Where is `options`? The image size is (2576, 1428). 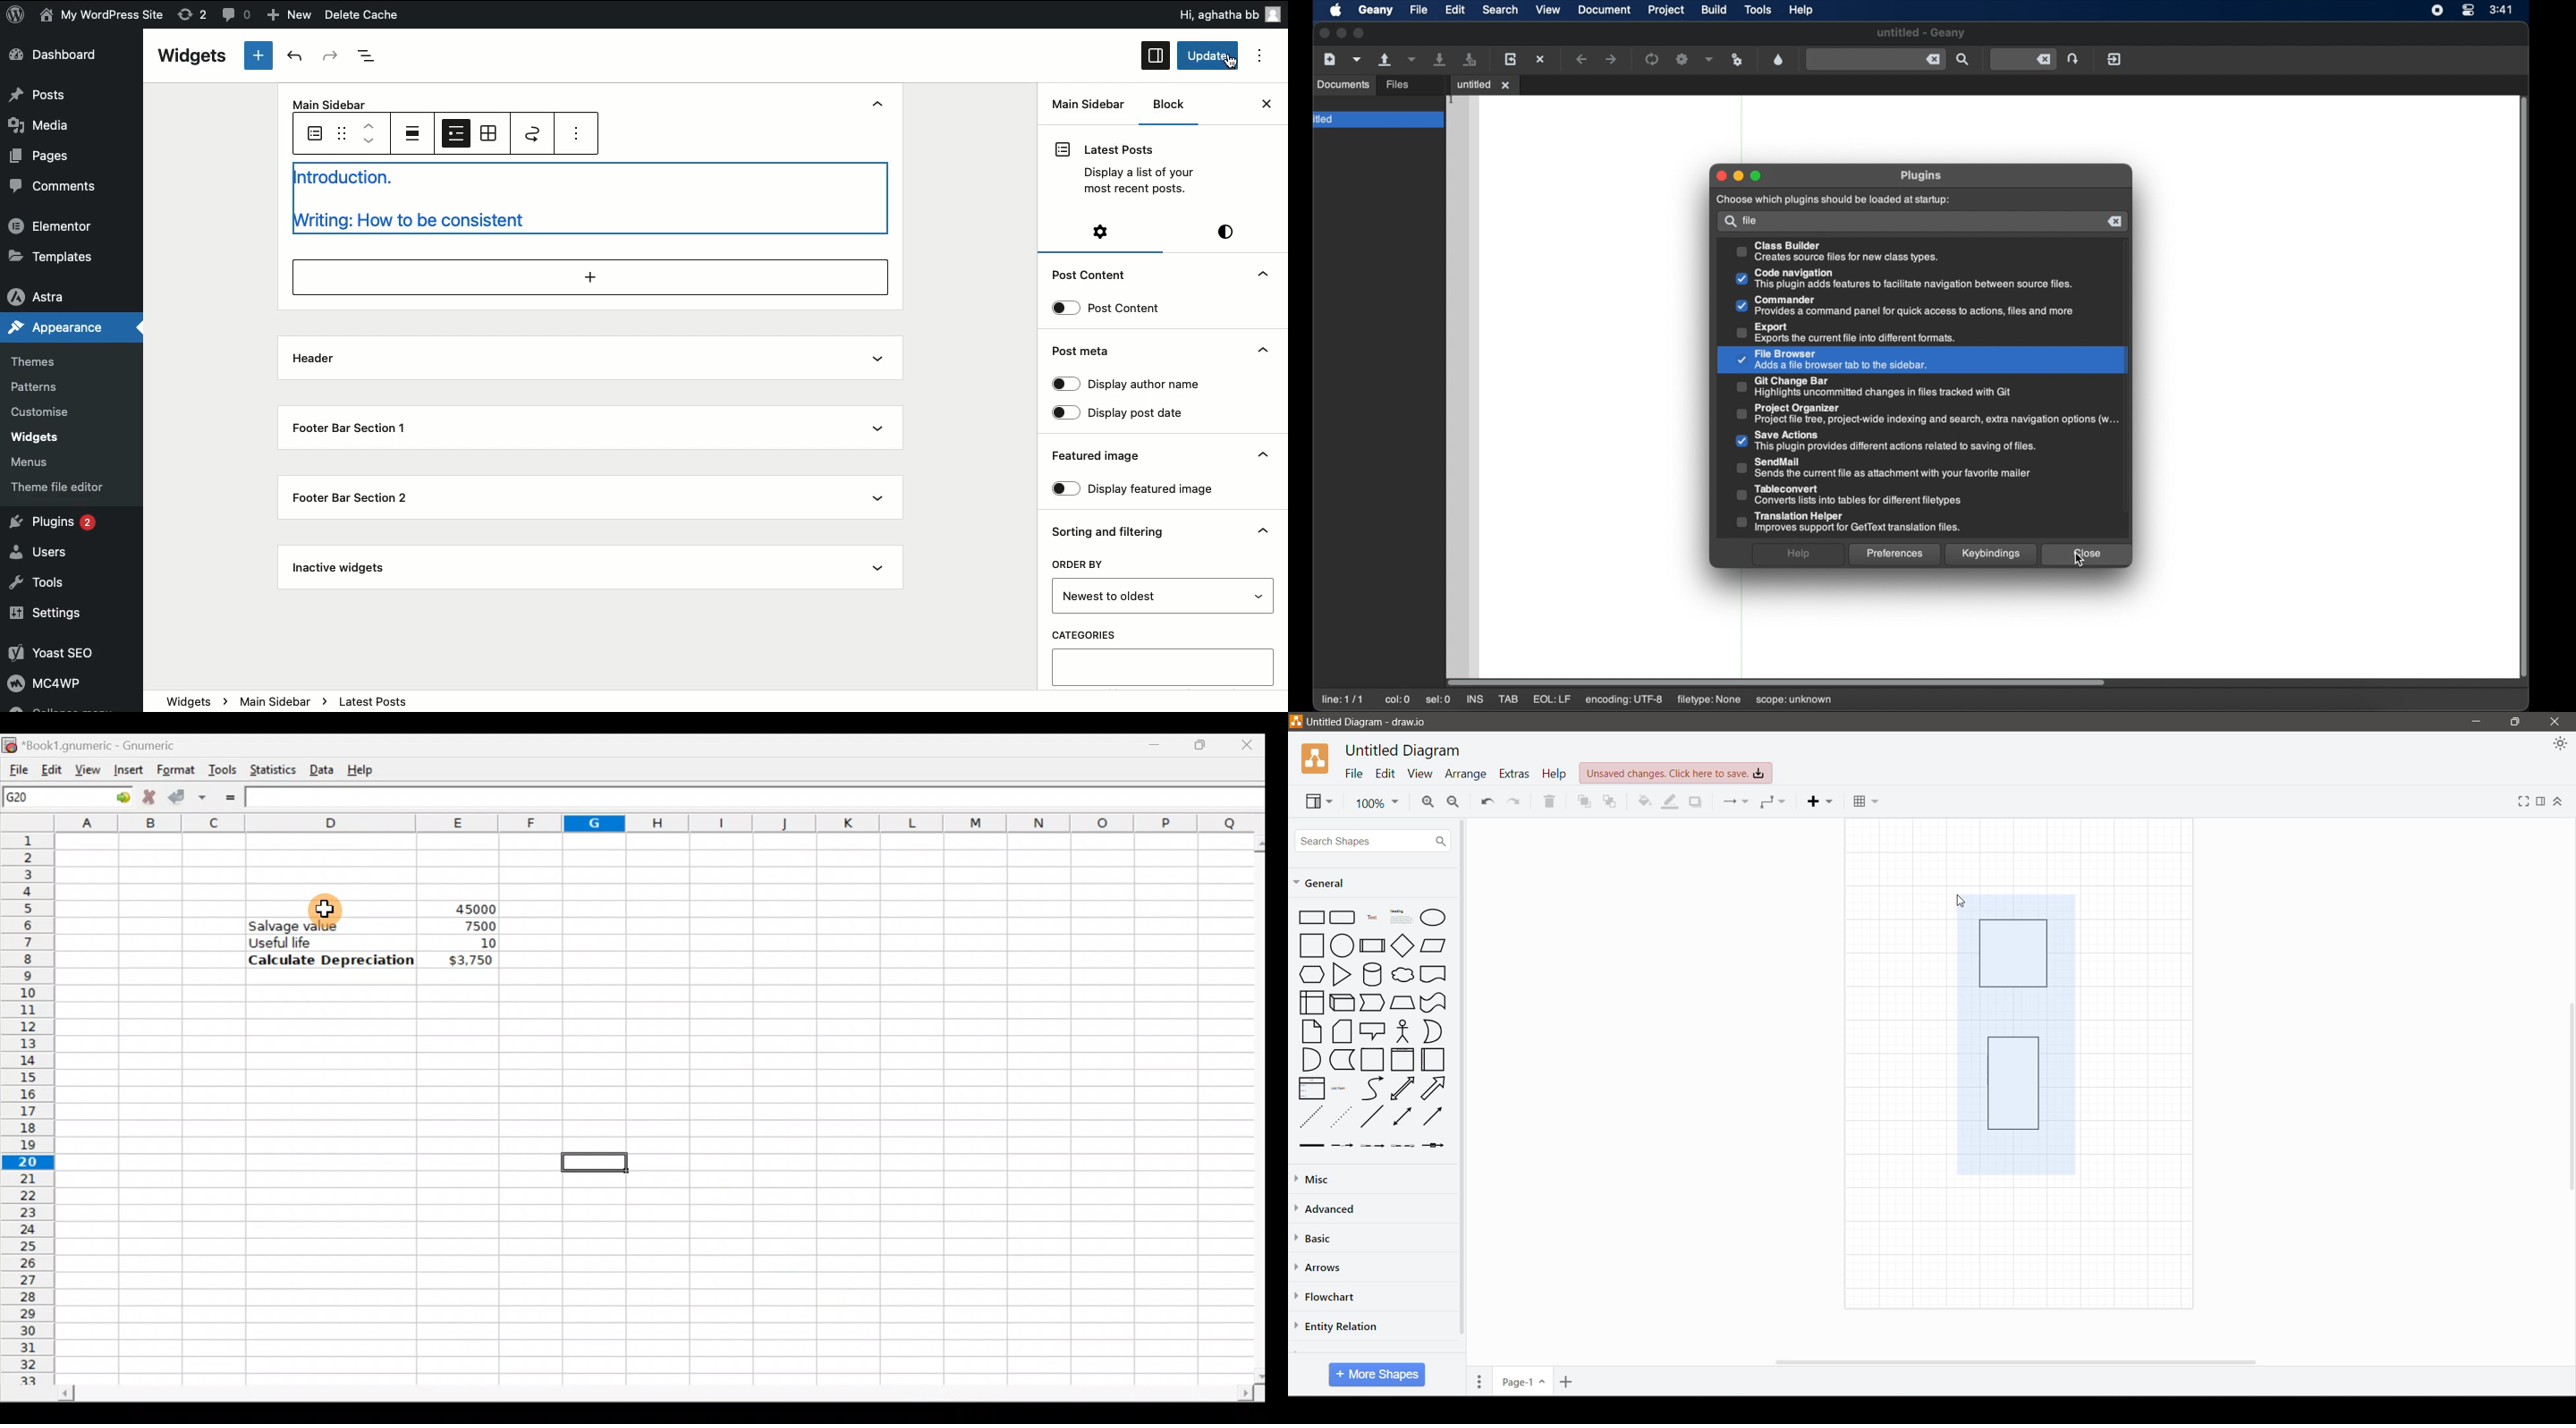
options is located at coordinates (1258, 55).